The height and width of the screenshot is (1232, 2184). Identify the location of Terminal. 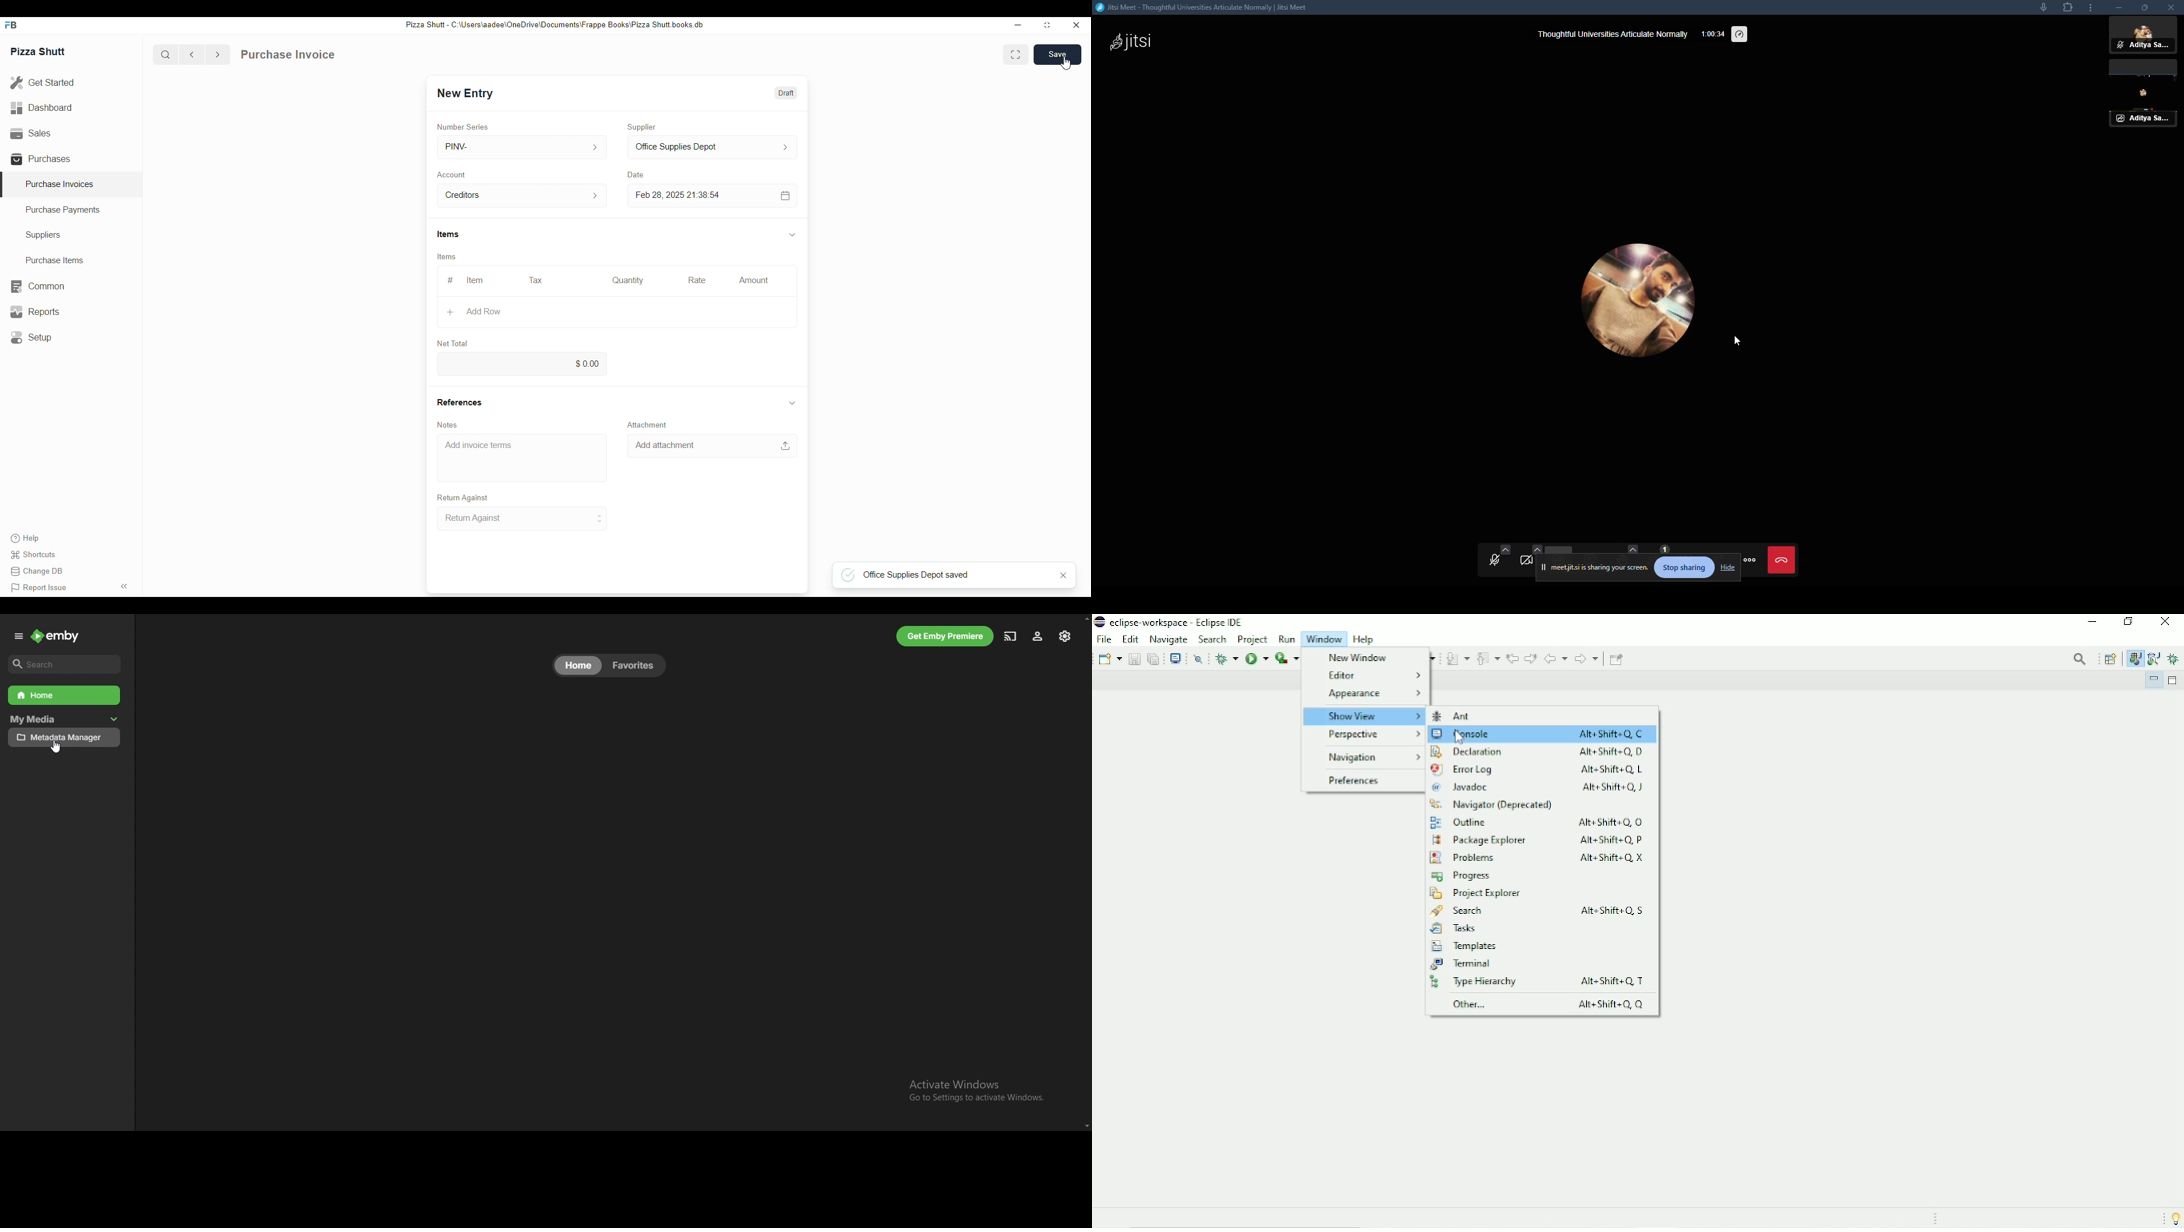
(1464, 964).